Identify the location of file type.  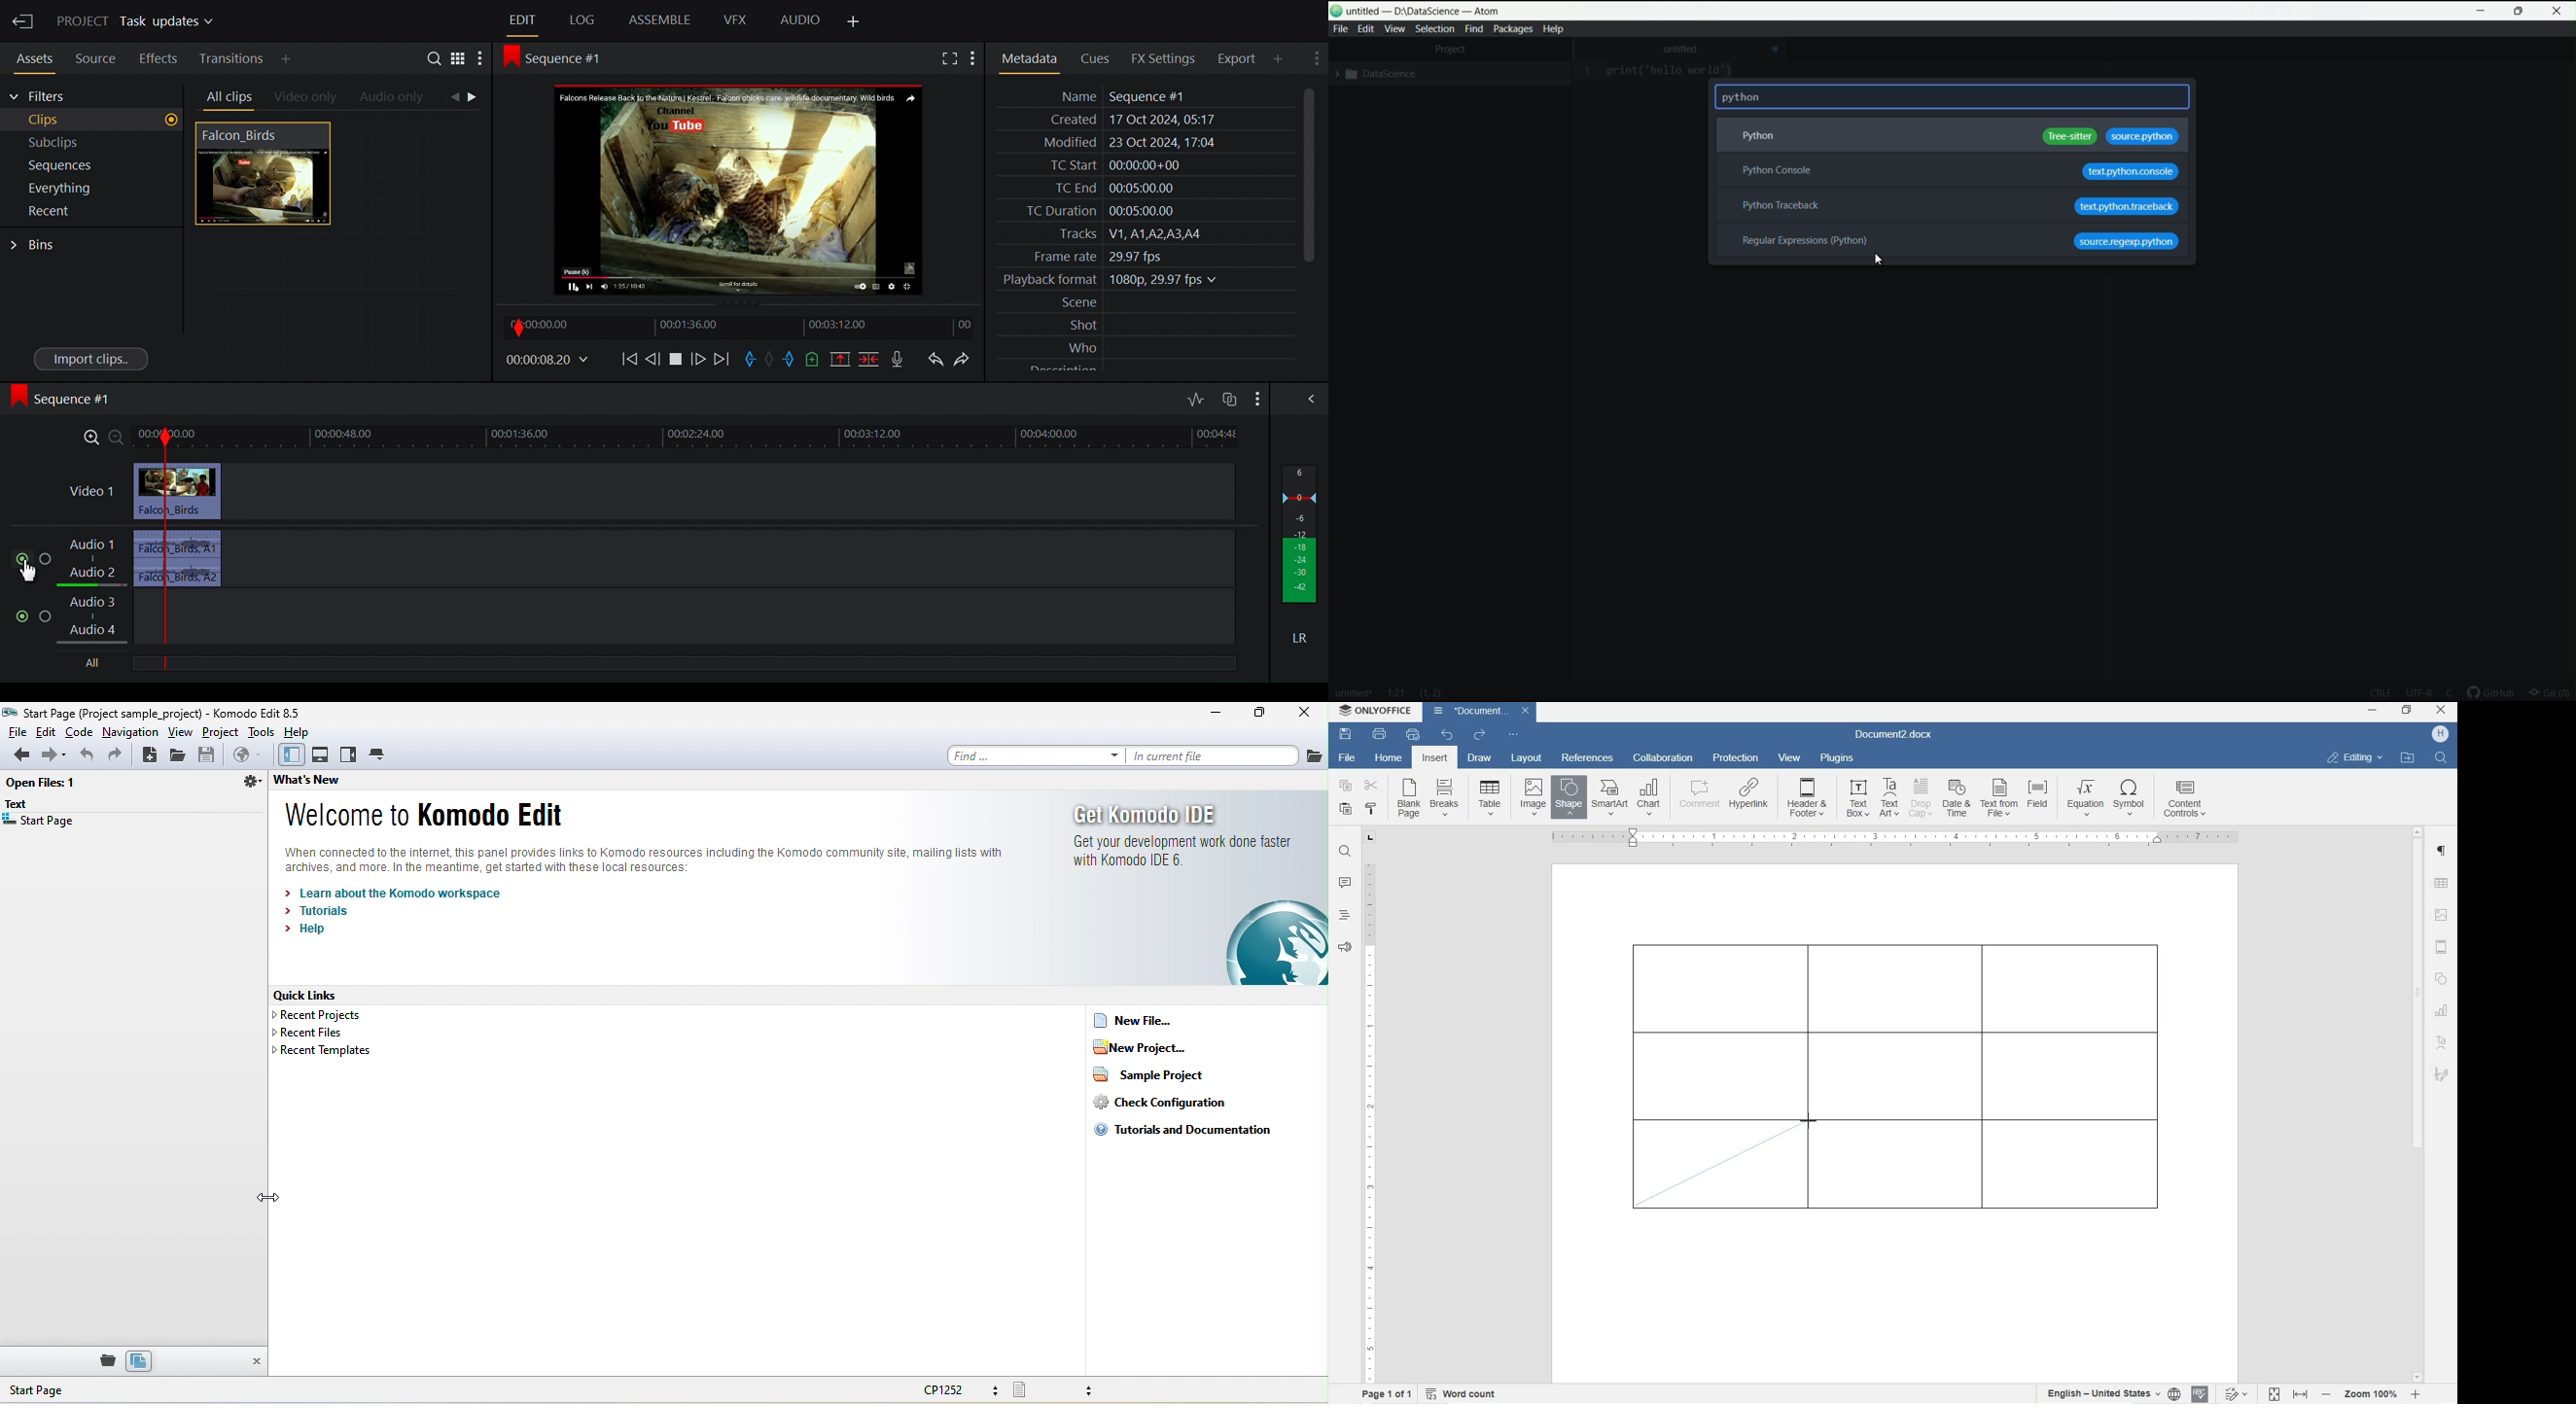
(1067, 1389).